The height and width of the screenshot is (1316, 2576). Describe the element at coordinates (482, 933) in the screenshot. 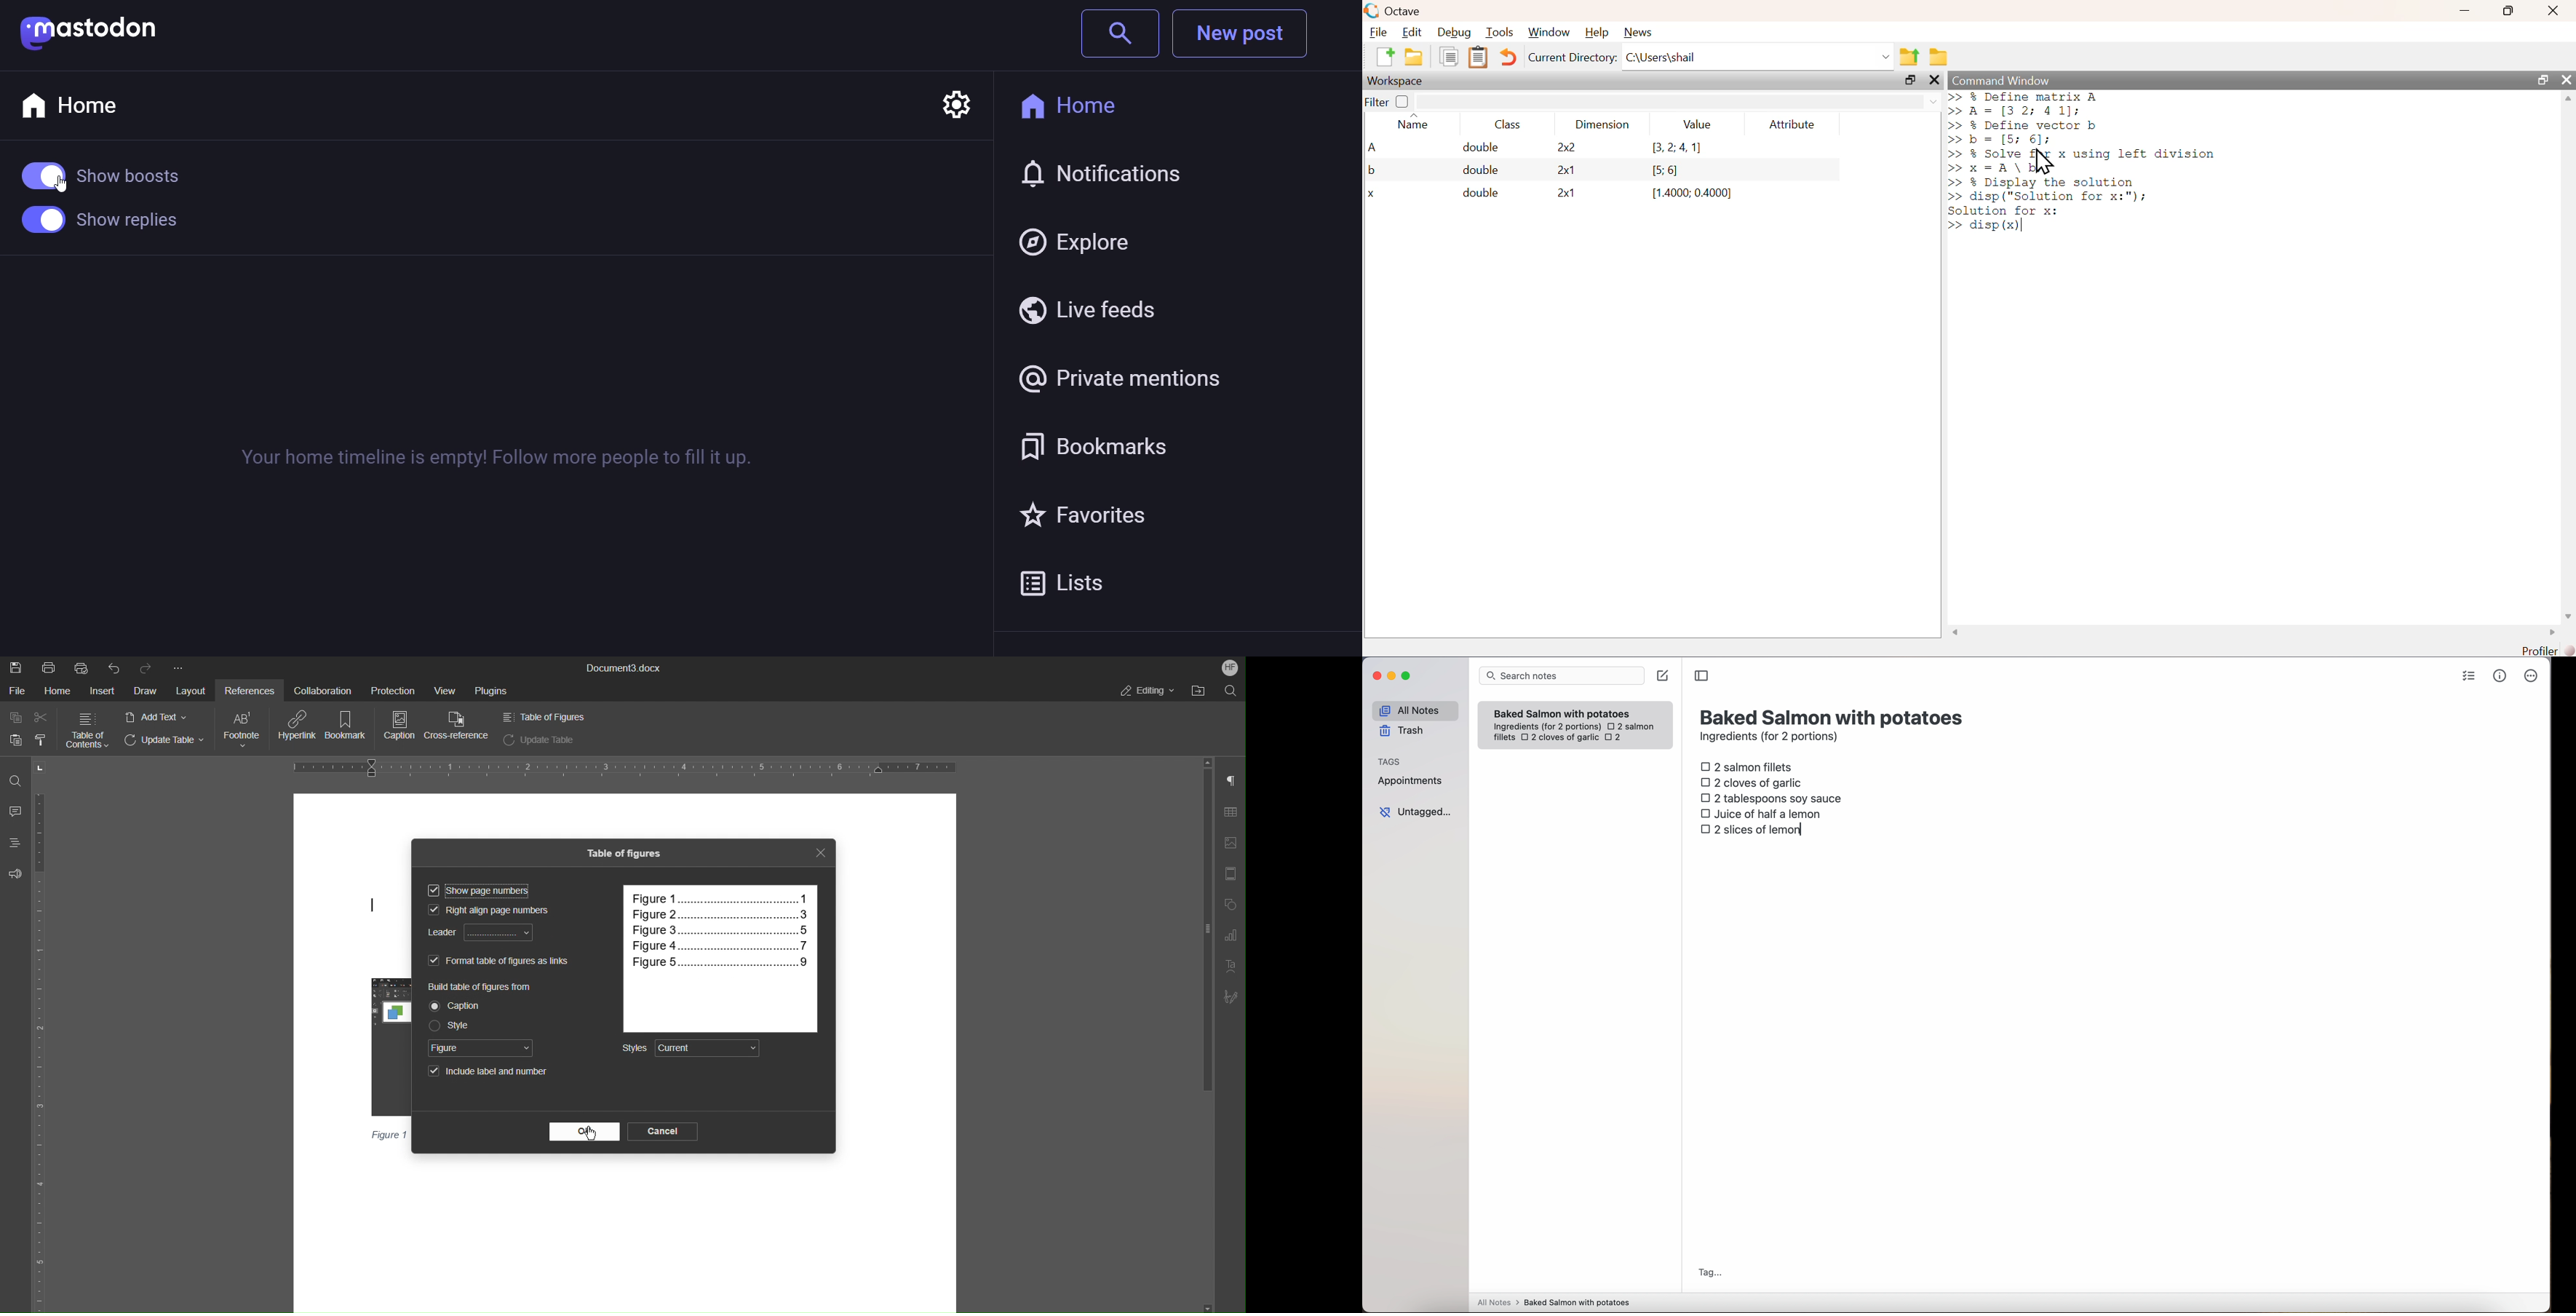

I see `Leader` at that location.